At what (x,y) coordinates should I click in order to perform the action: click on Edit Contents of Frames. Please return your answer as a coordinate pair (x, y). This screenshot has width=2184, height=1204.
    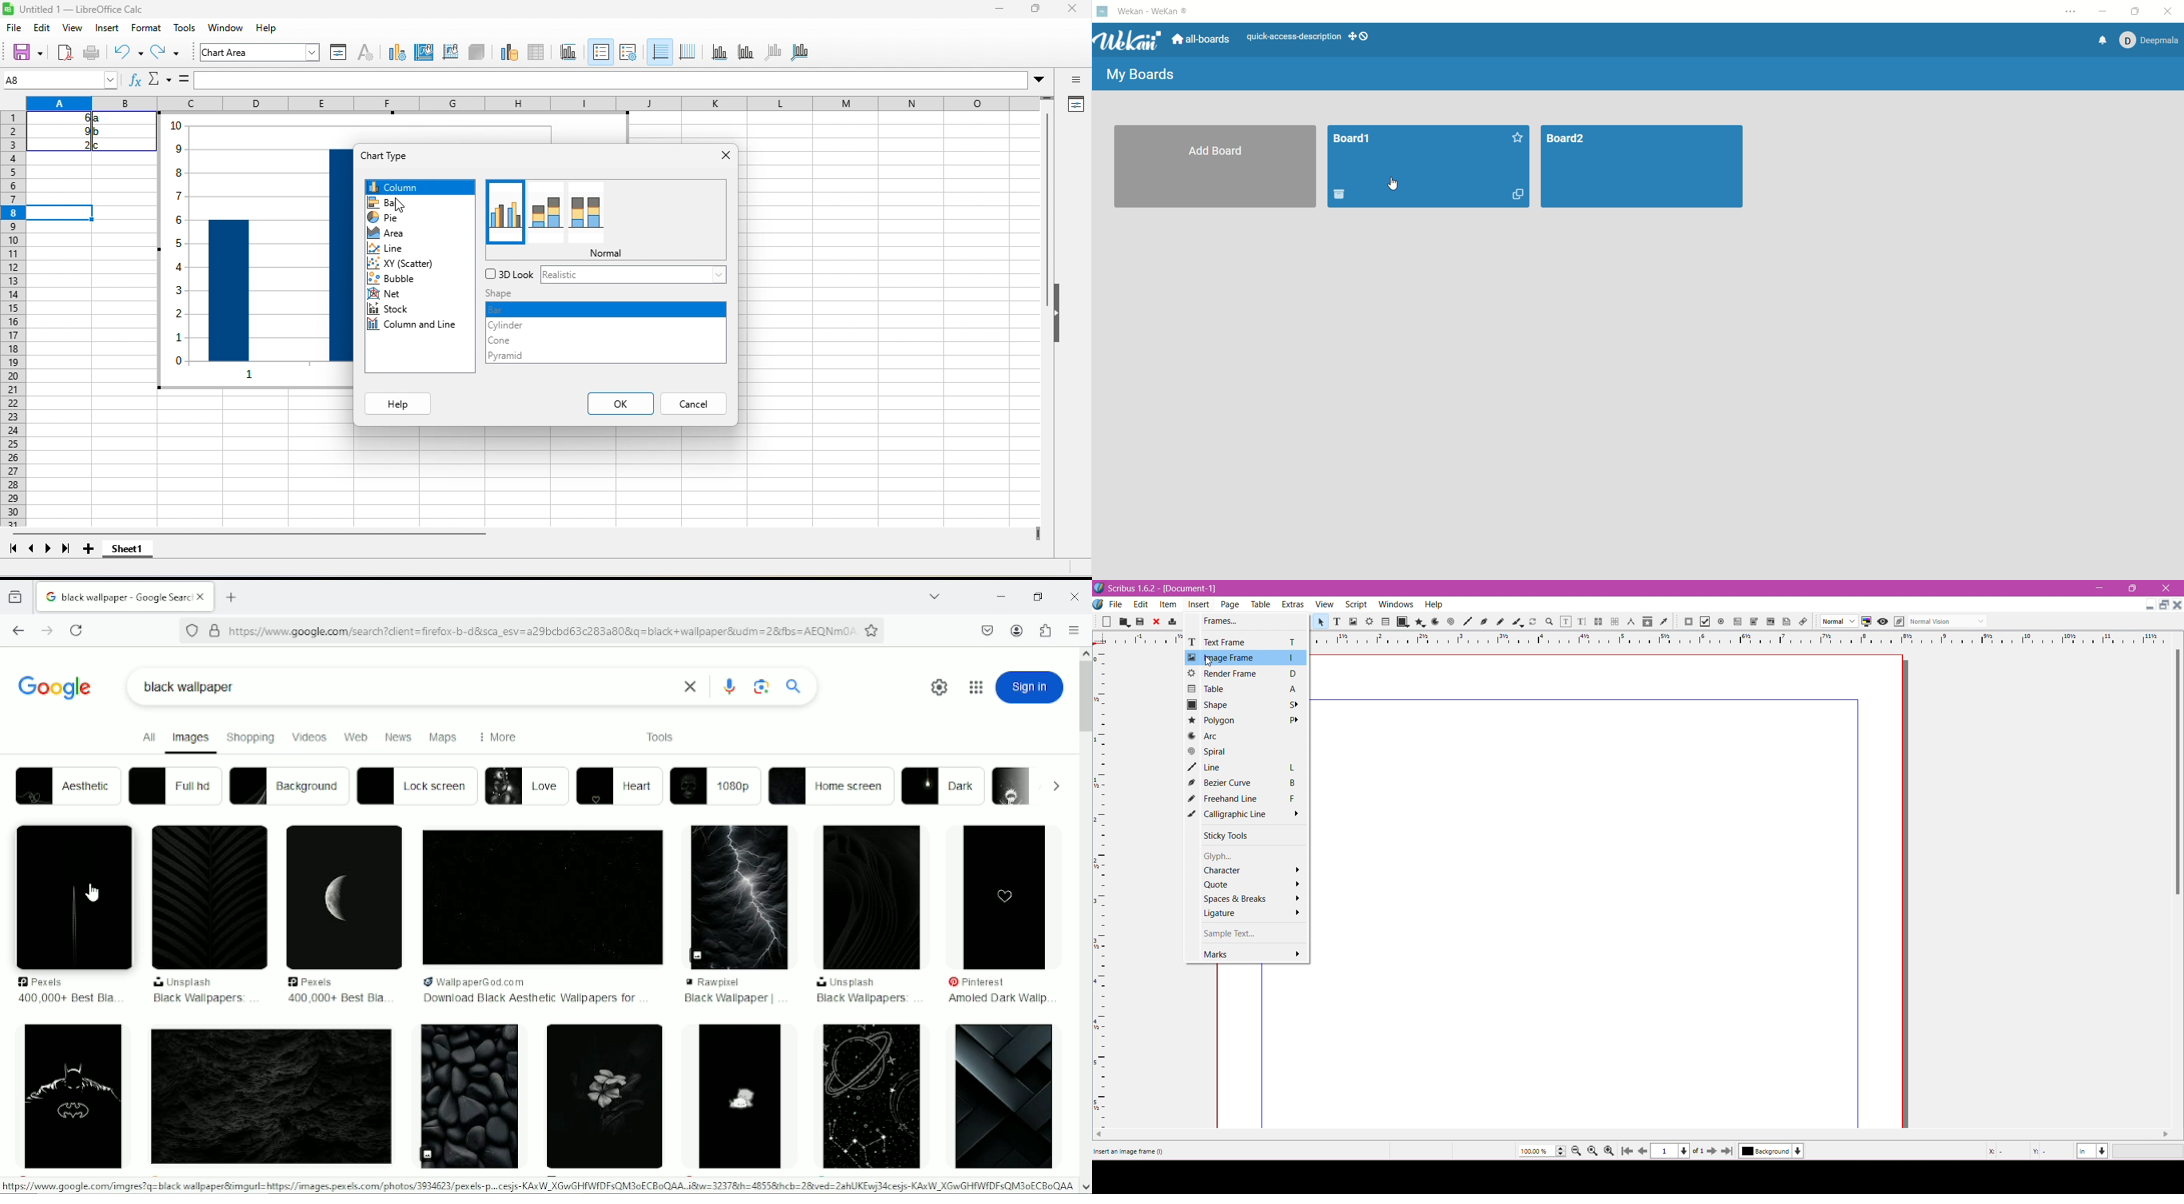
    Looking at the image, I should click on (1565, 622).